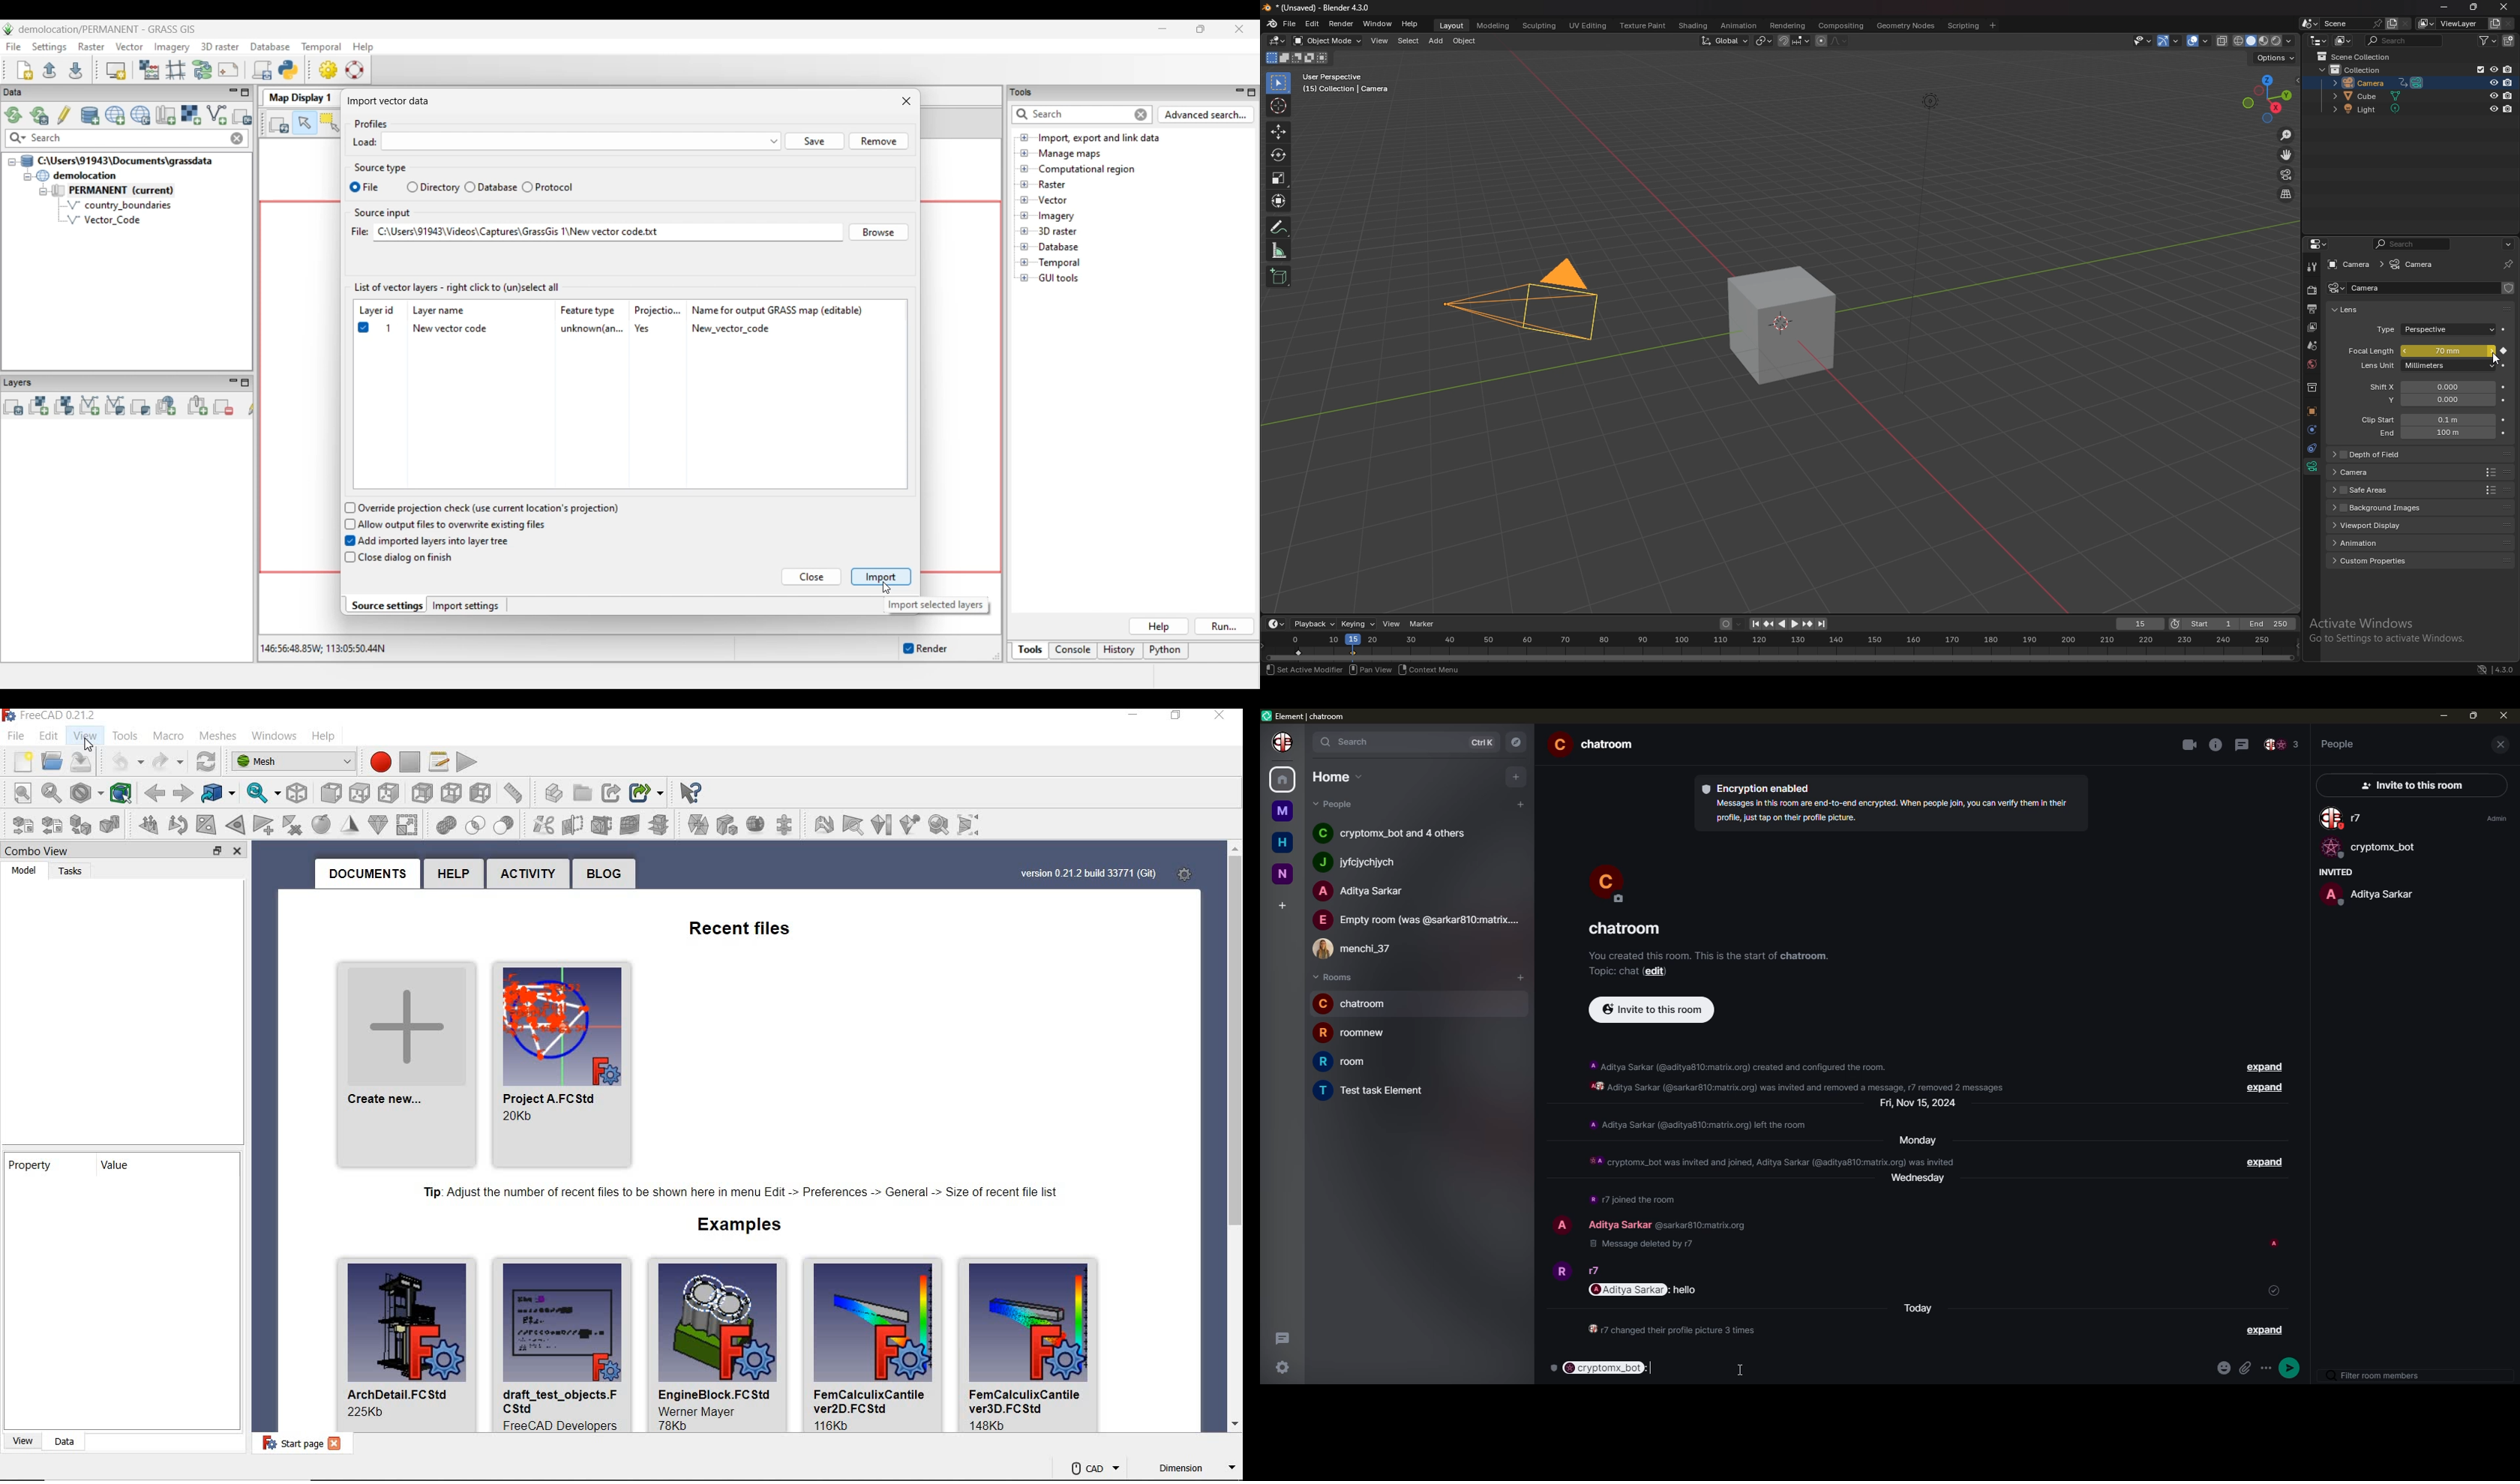 This screenshot has width=2520, height=1484. What do you see at coordinates (1436, 42) in the screenshot?
I see `add` at bounding box center [1436, 42].